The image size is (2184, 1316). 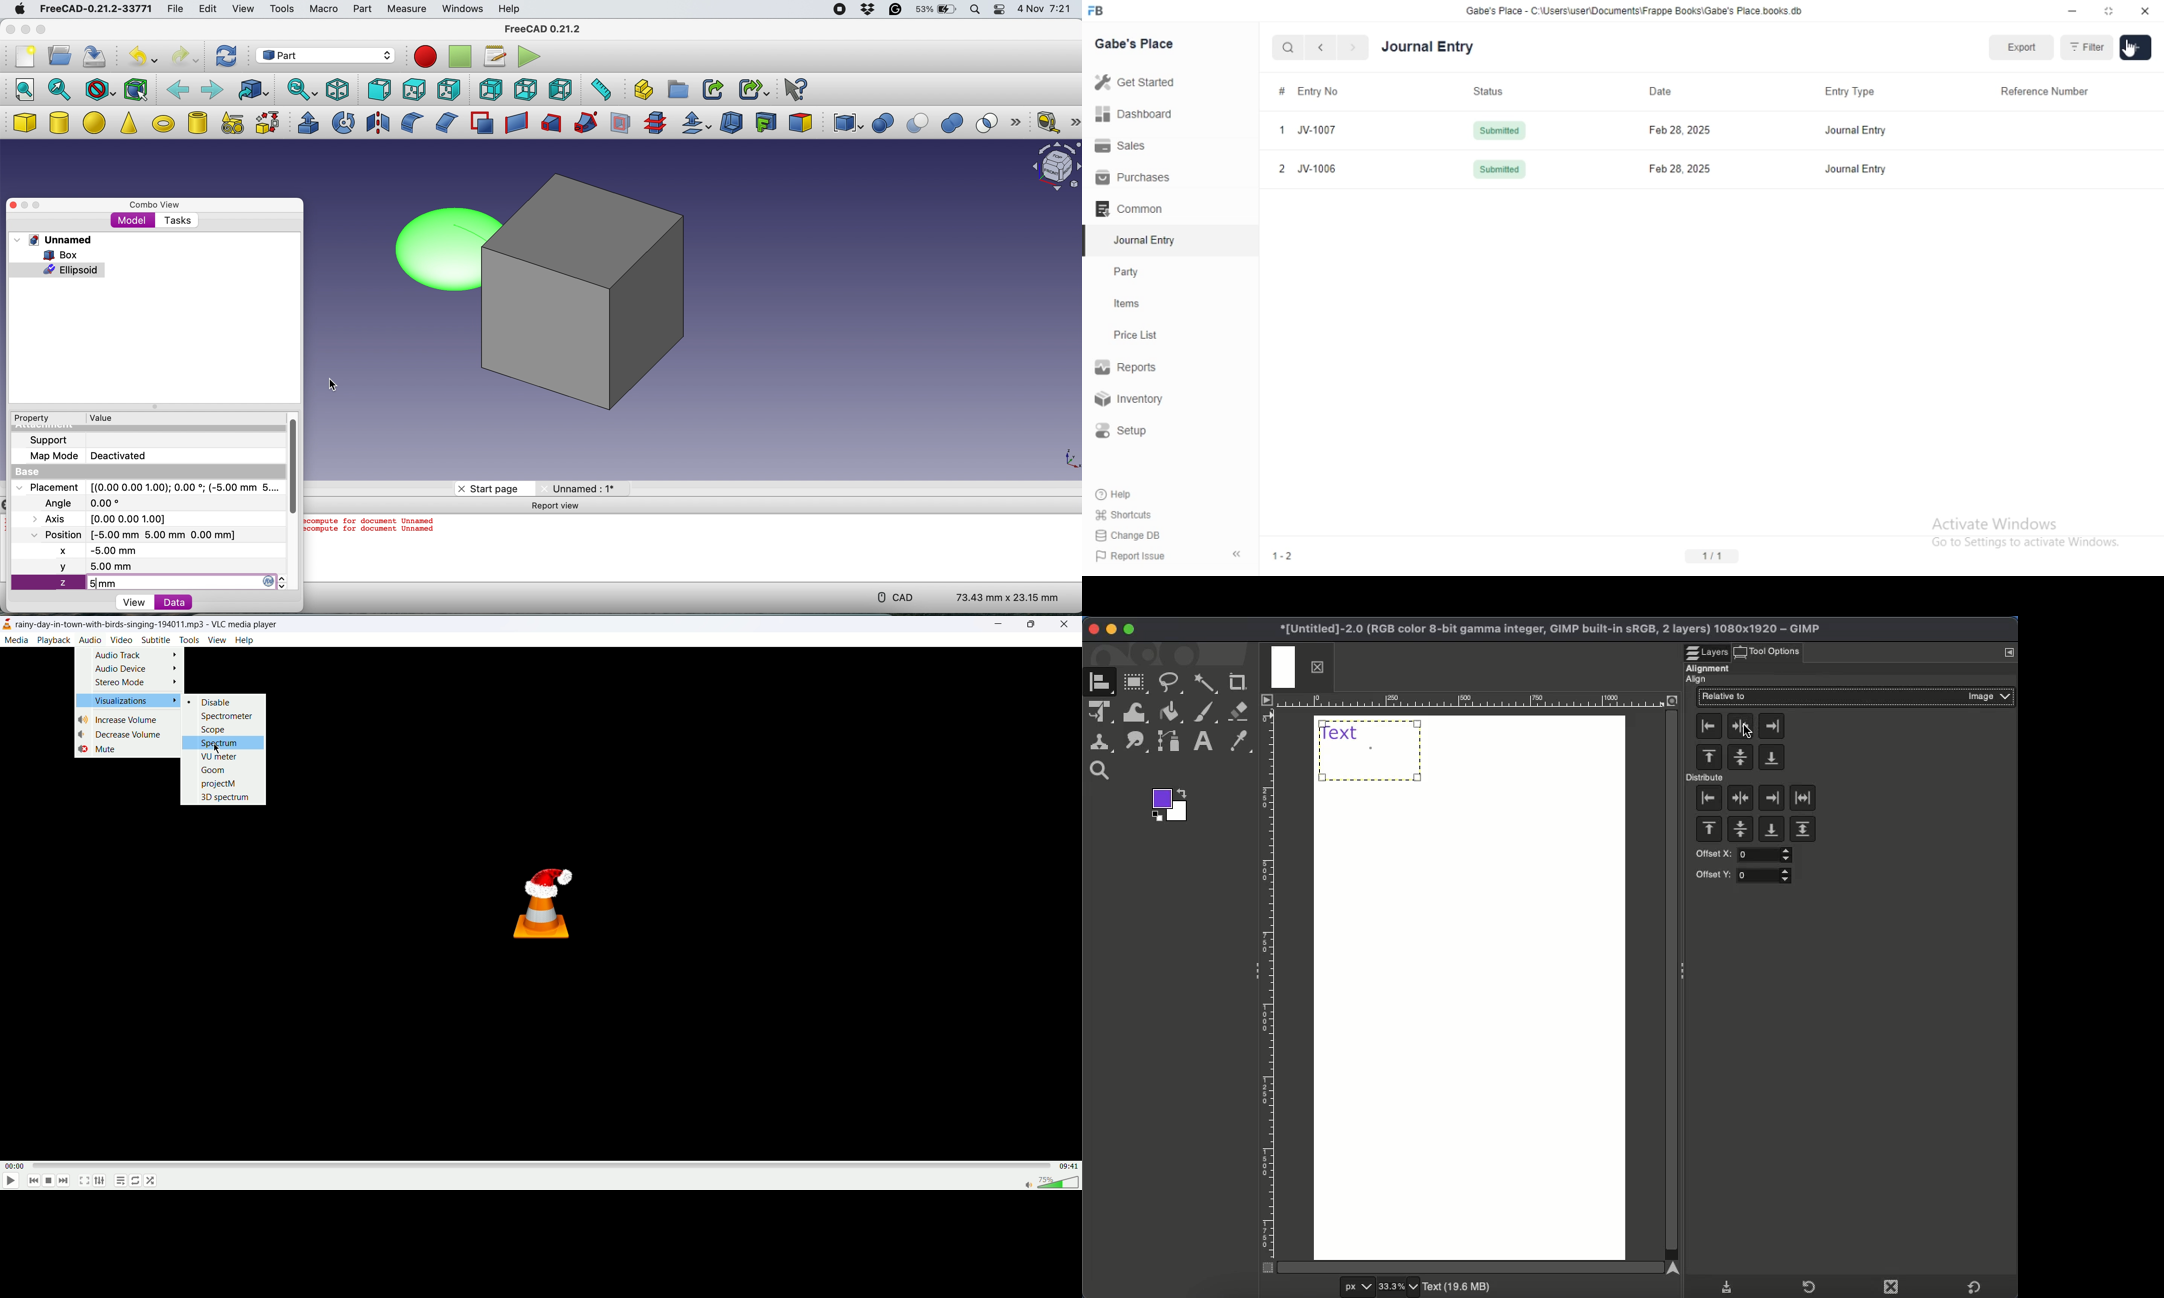 What do you see at coordinates (526, 90) in the screenshot?
I see `bottom` at bounding box center [526, 90].